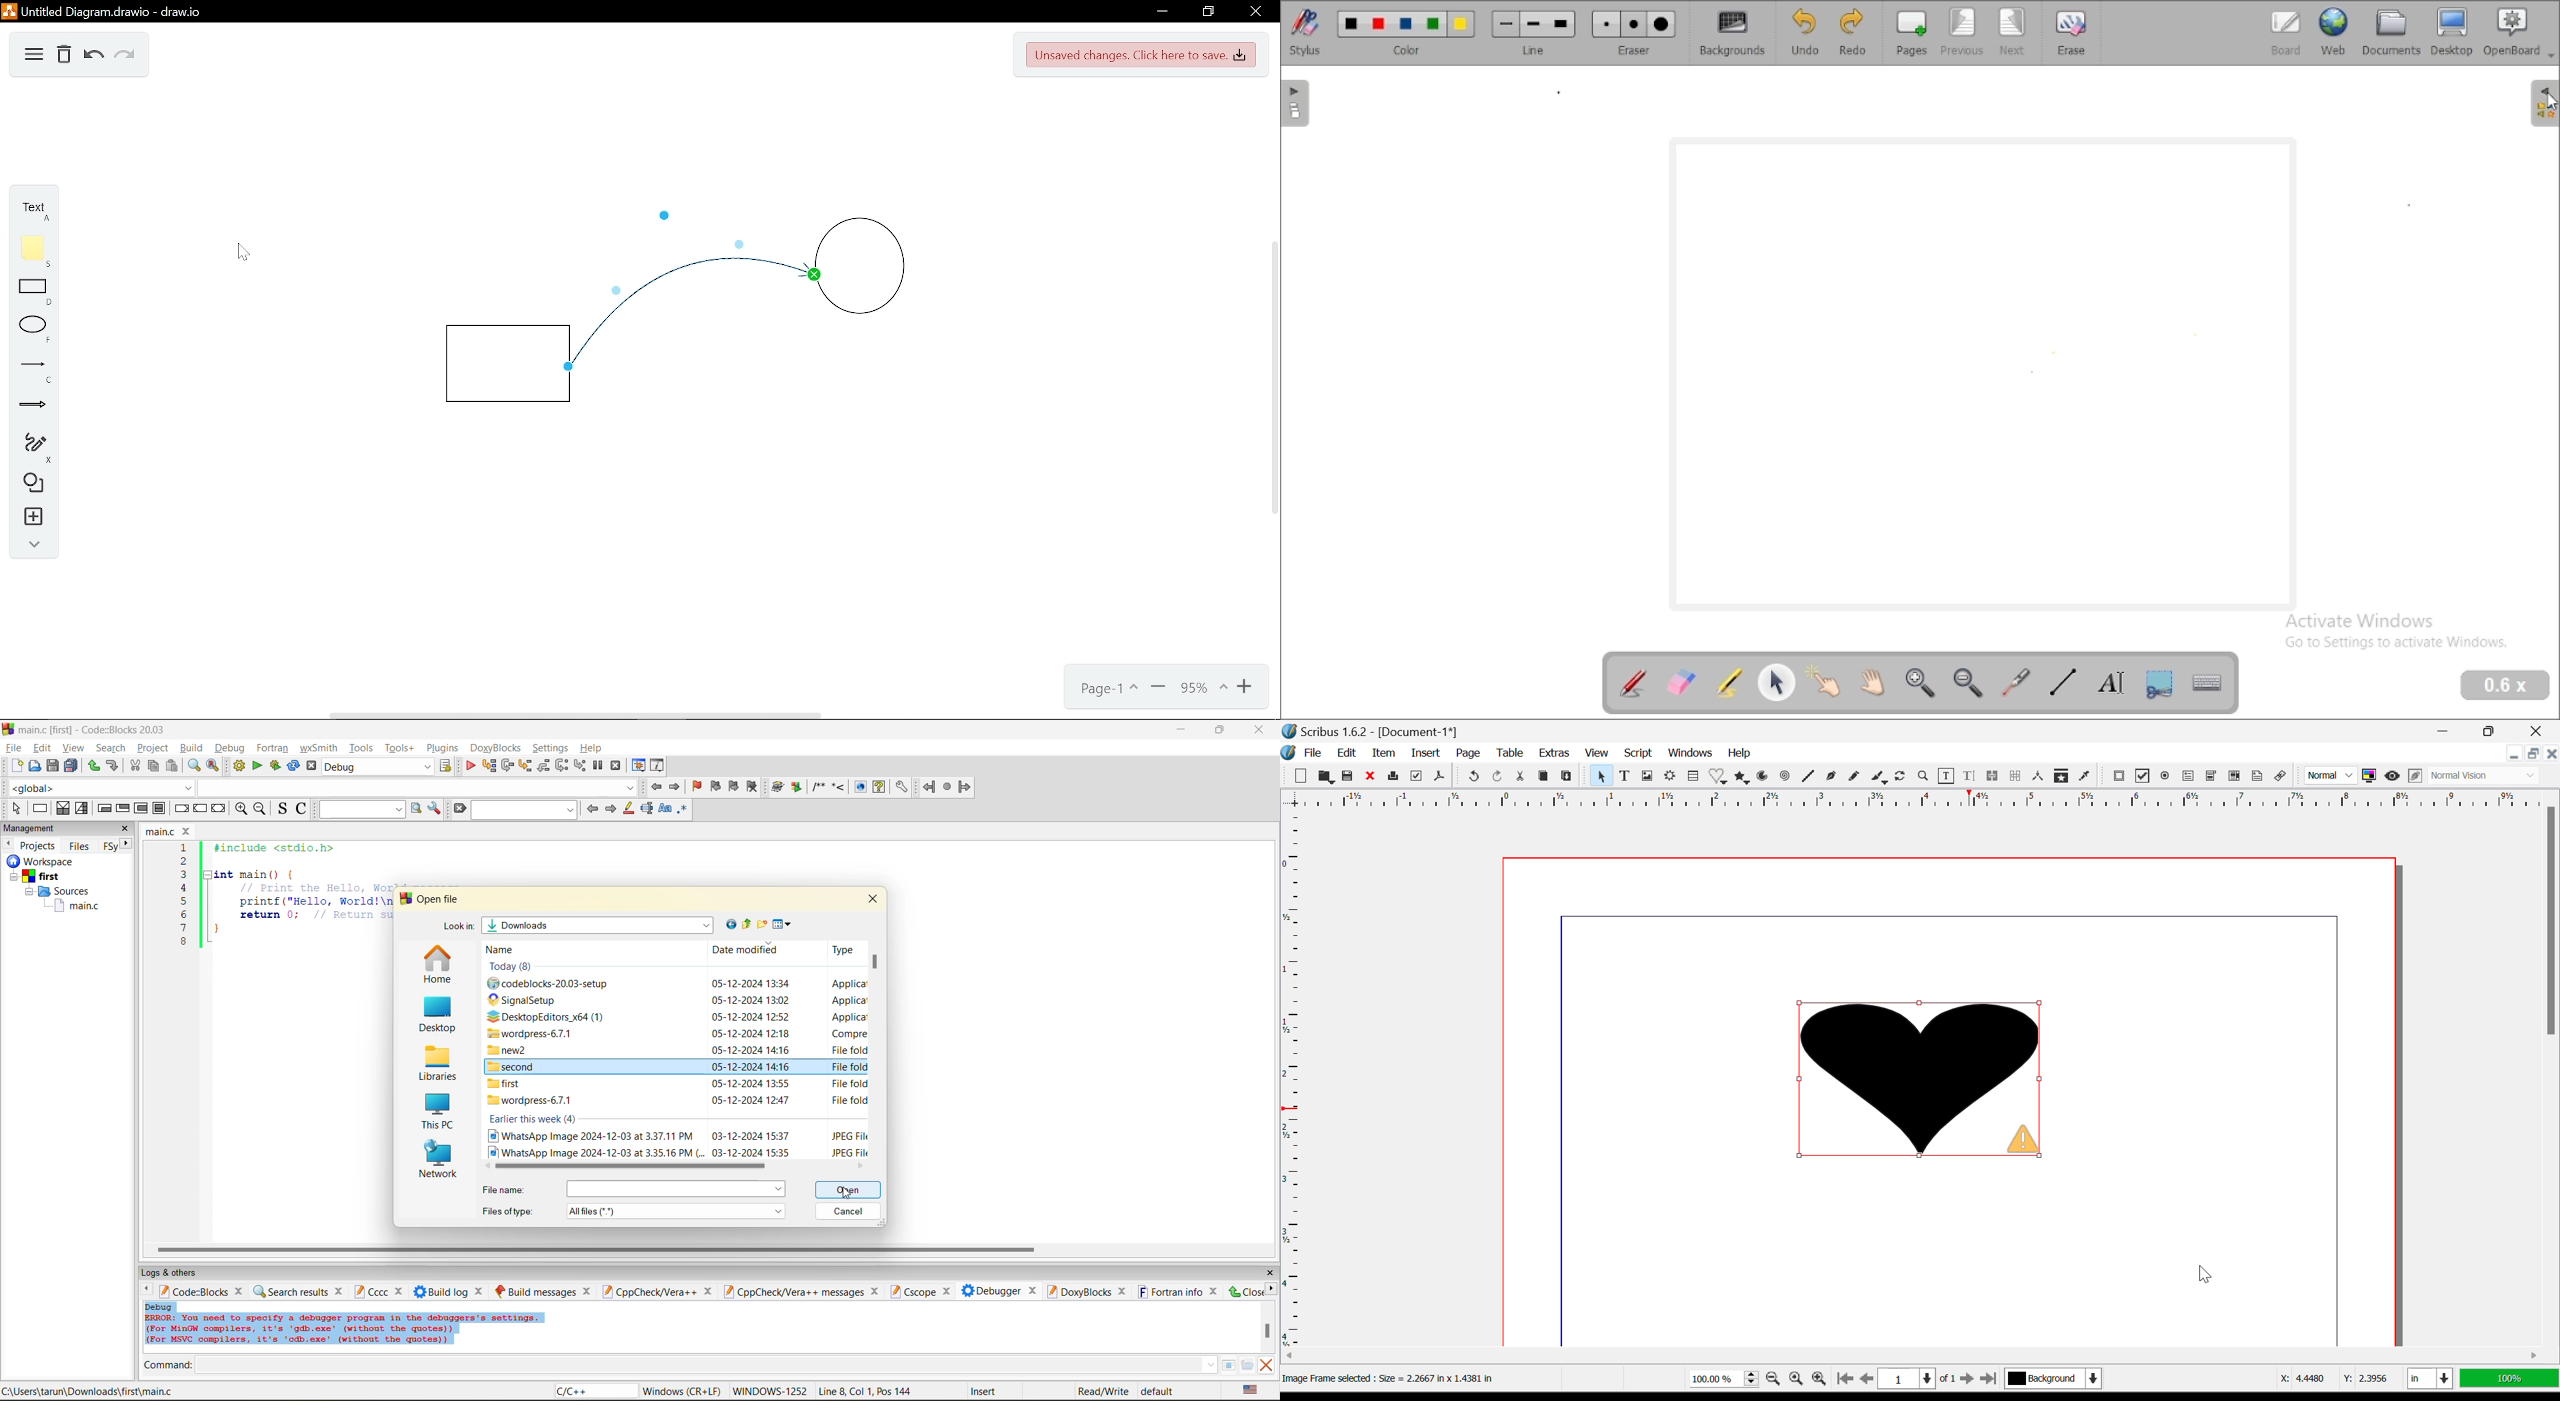 The height and width of the screenshot is (1428, 2576). Describe the element at coordinates (838, 786) in the screenshot. I see `step into` at that location.